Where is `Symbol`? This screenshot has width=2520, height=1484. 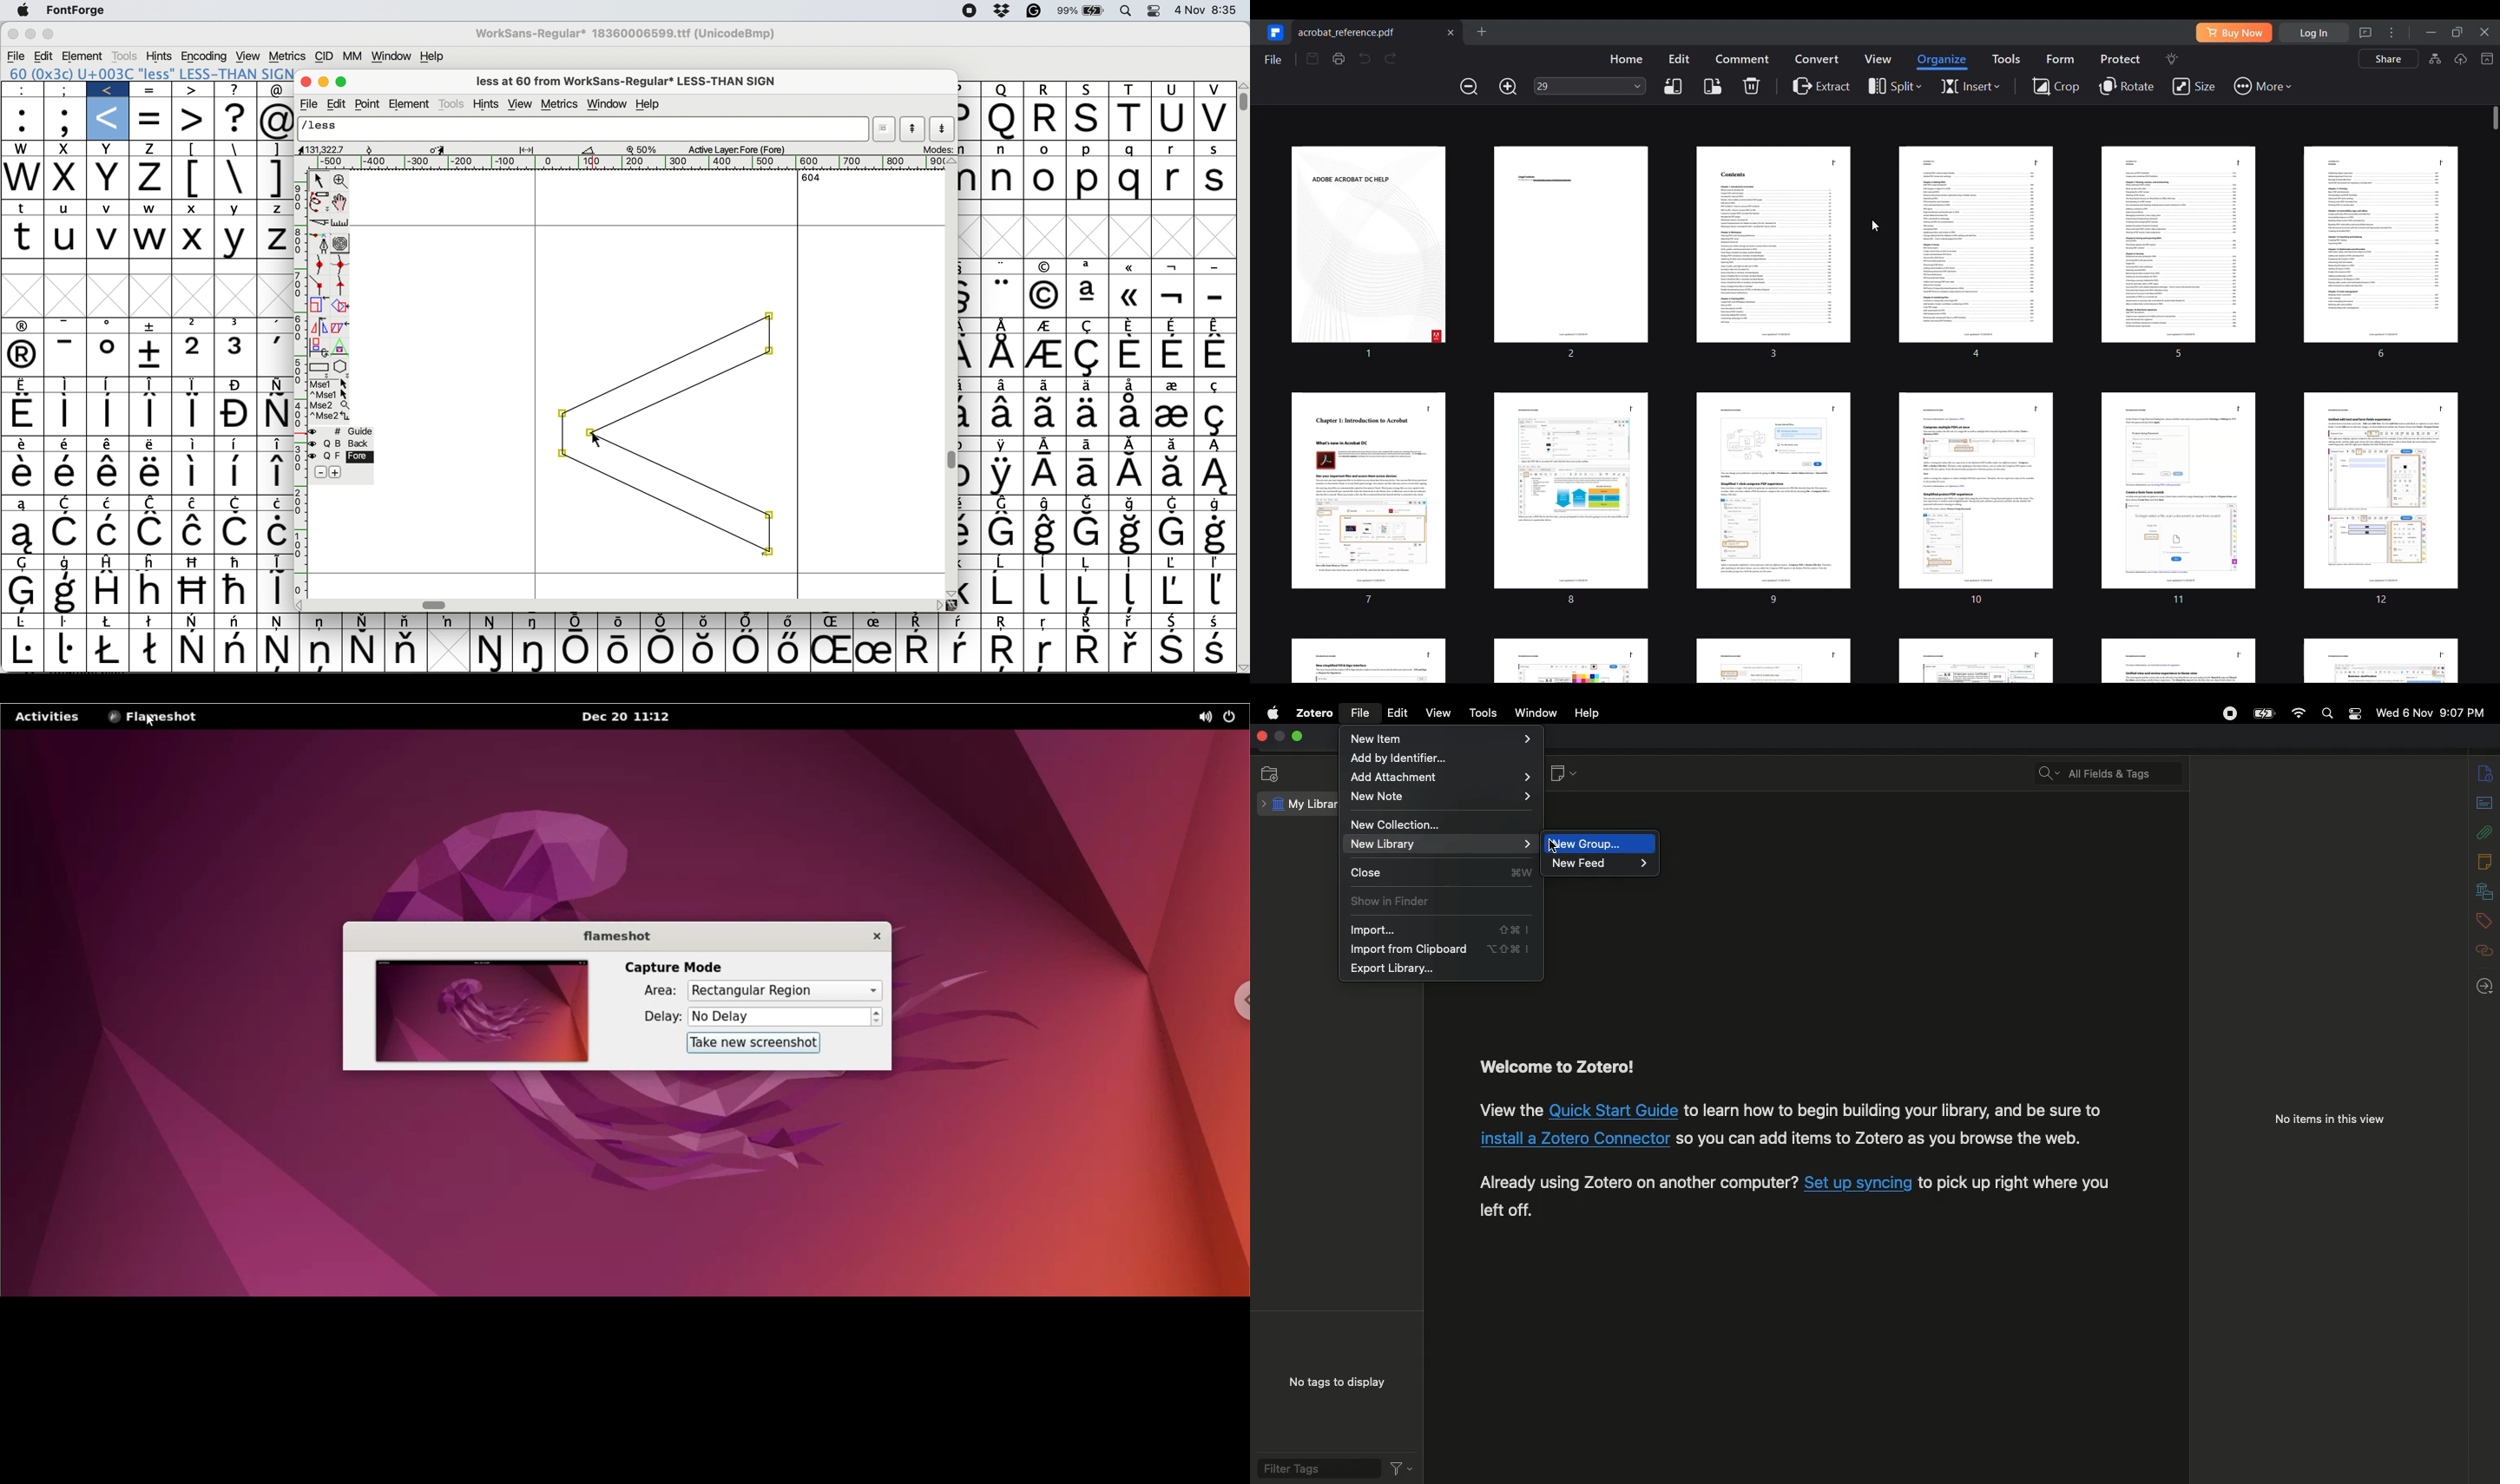
Symbol is located at coordinates (106, 590).